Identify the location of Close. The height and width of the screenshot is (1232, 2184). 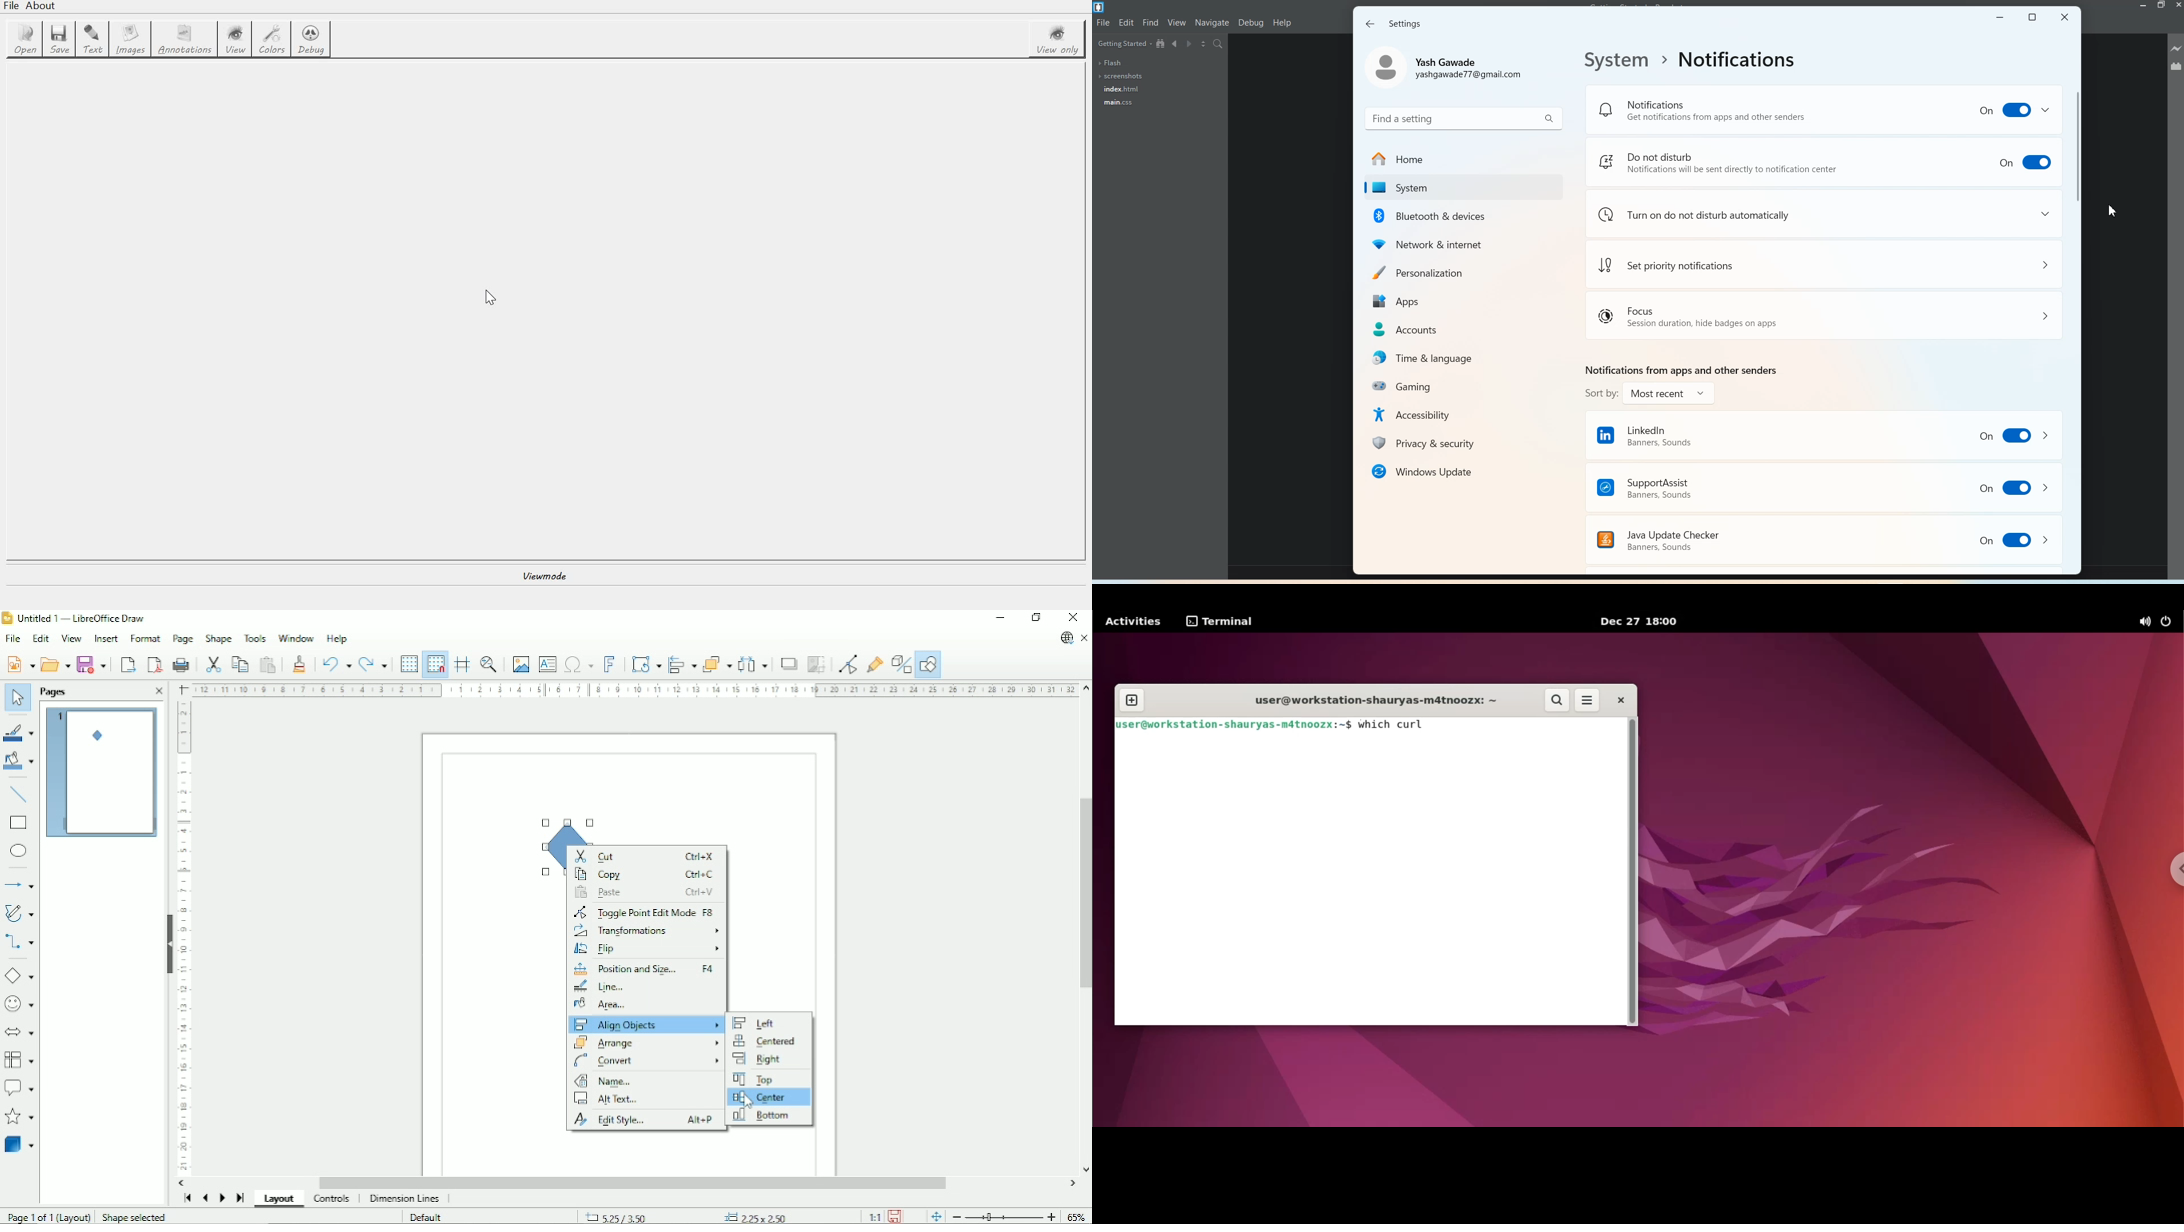
(1071, 617).